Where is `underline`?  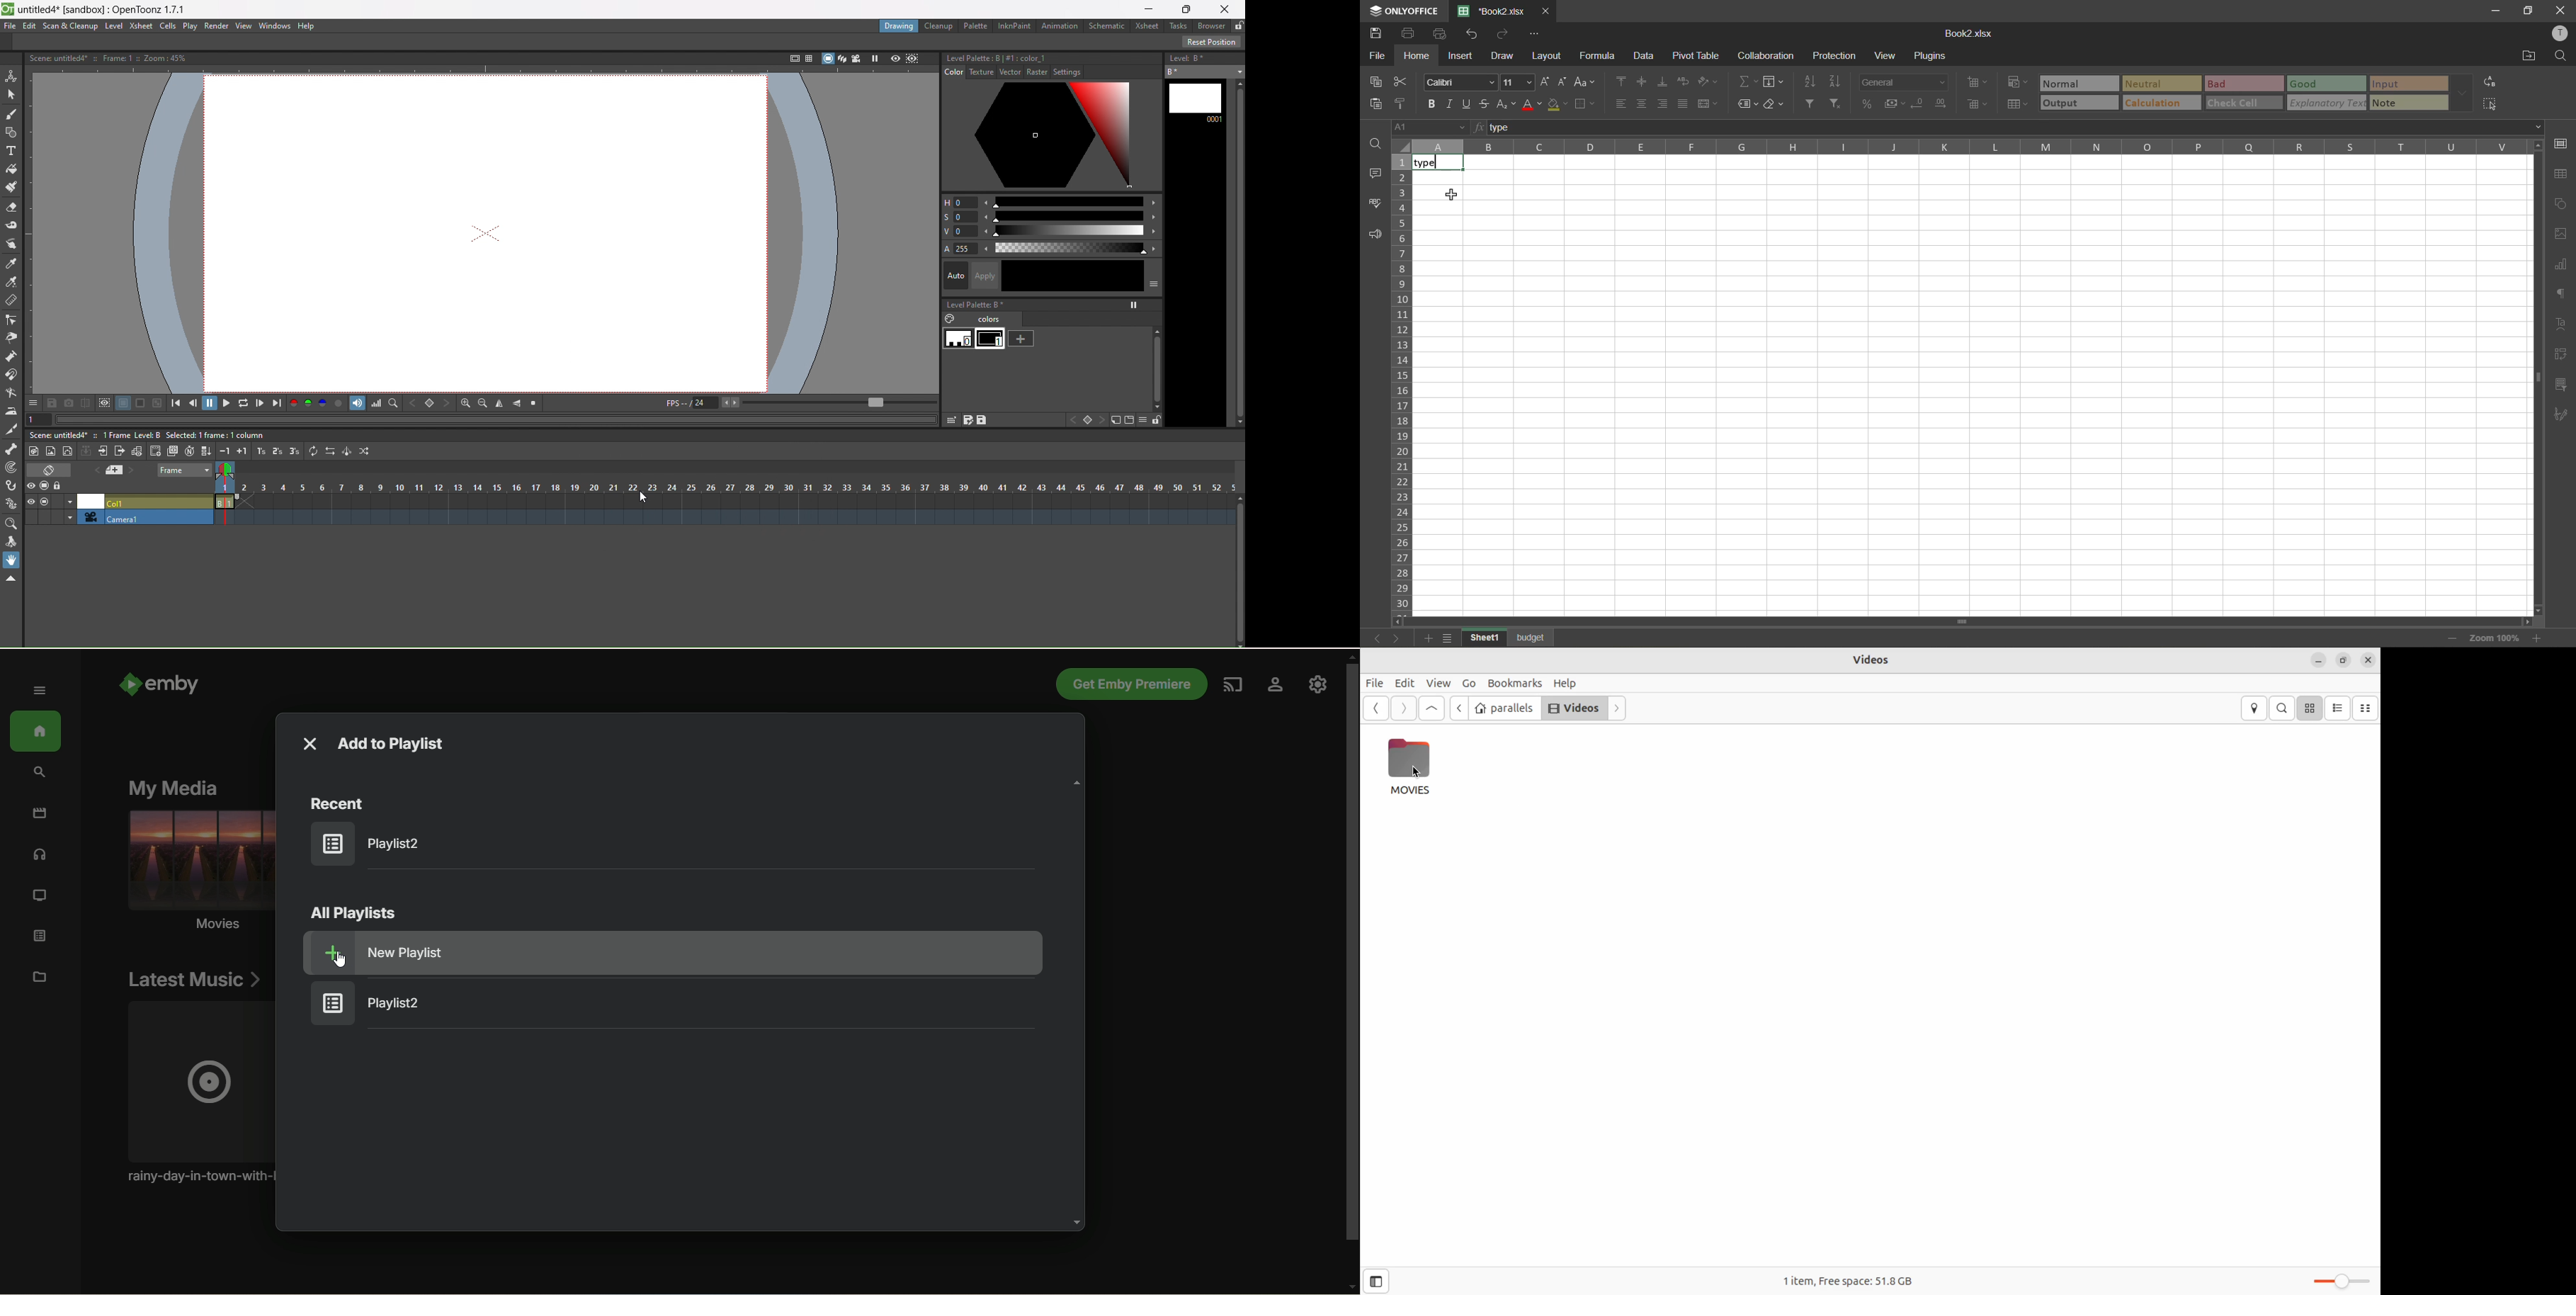
underline is located at coordinates (1469, 105).